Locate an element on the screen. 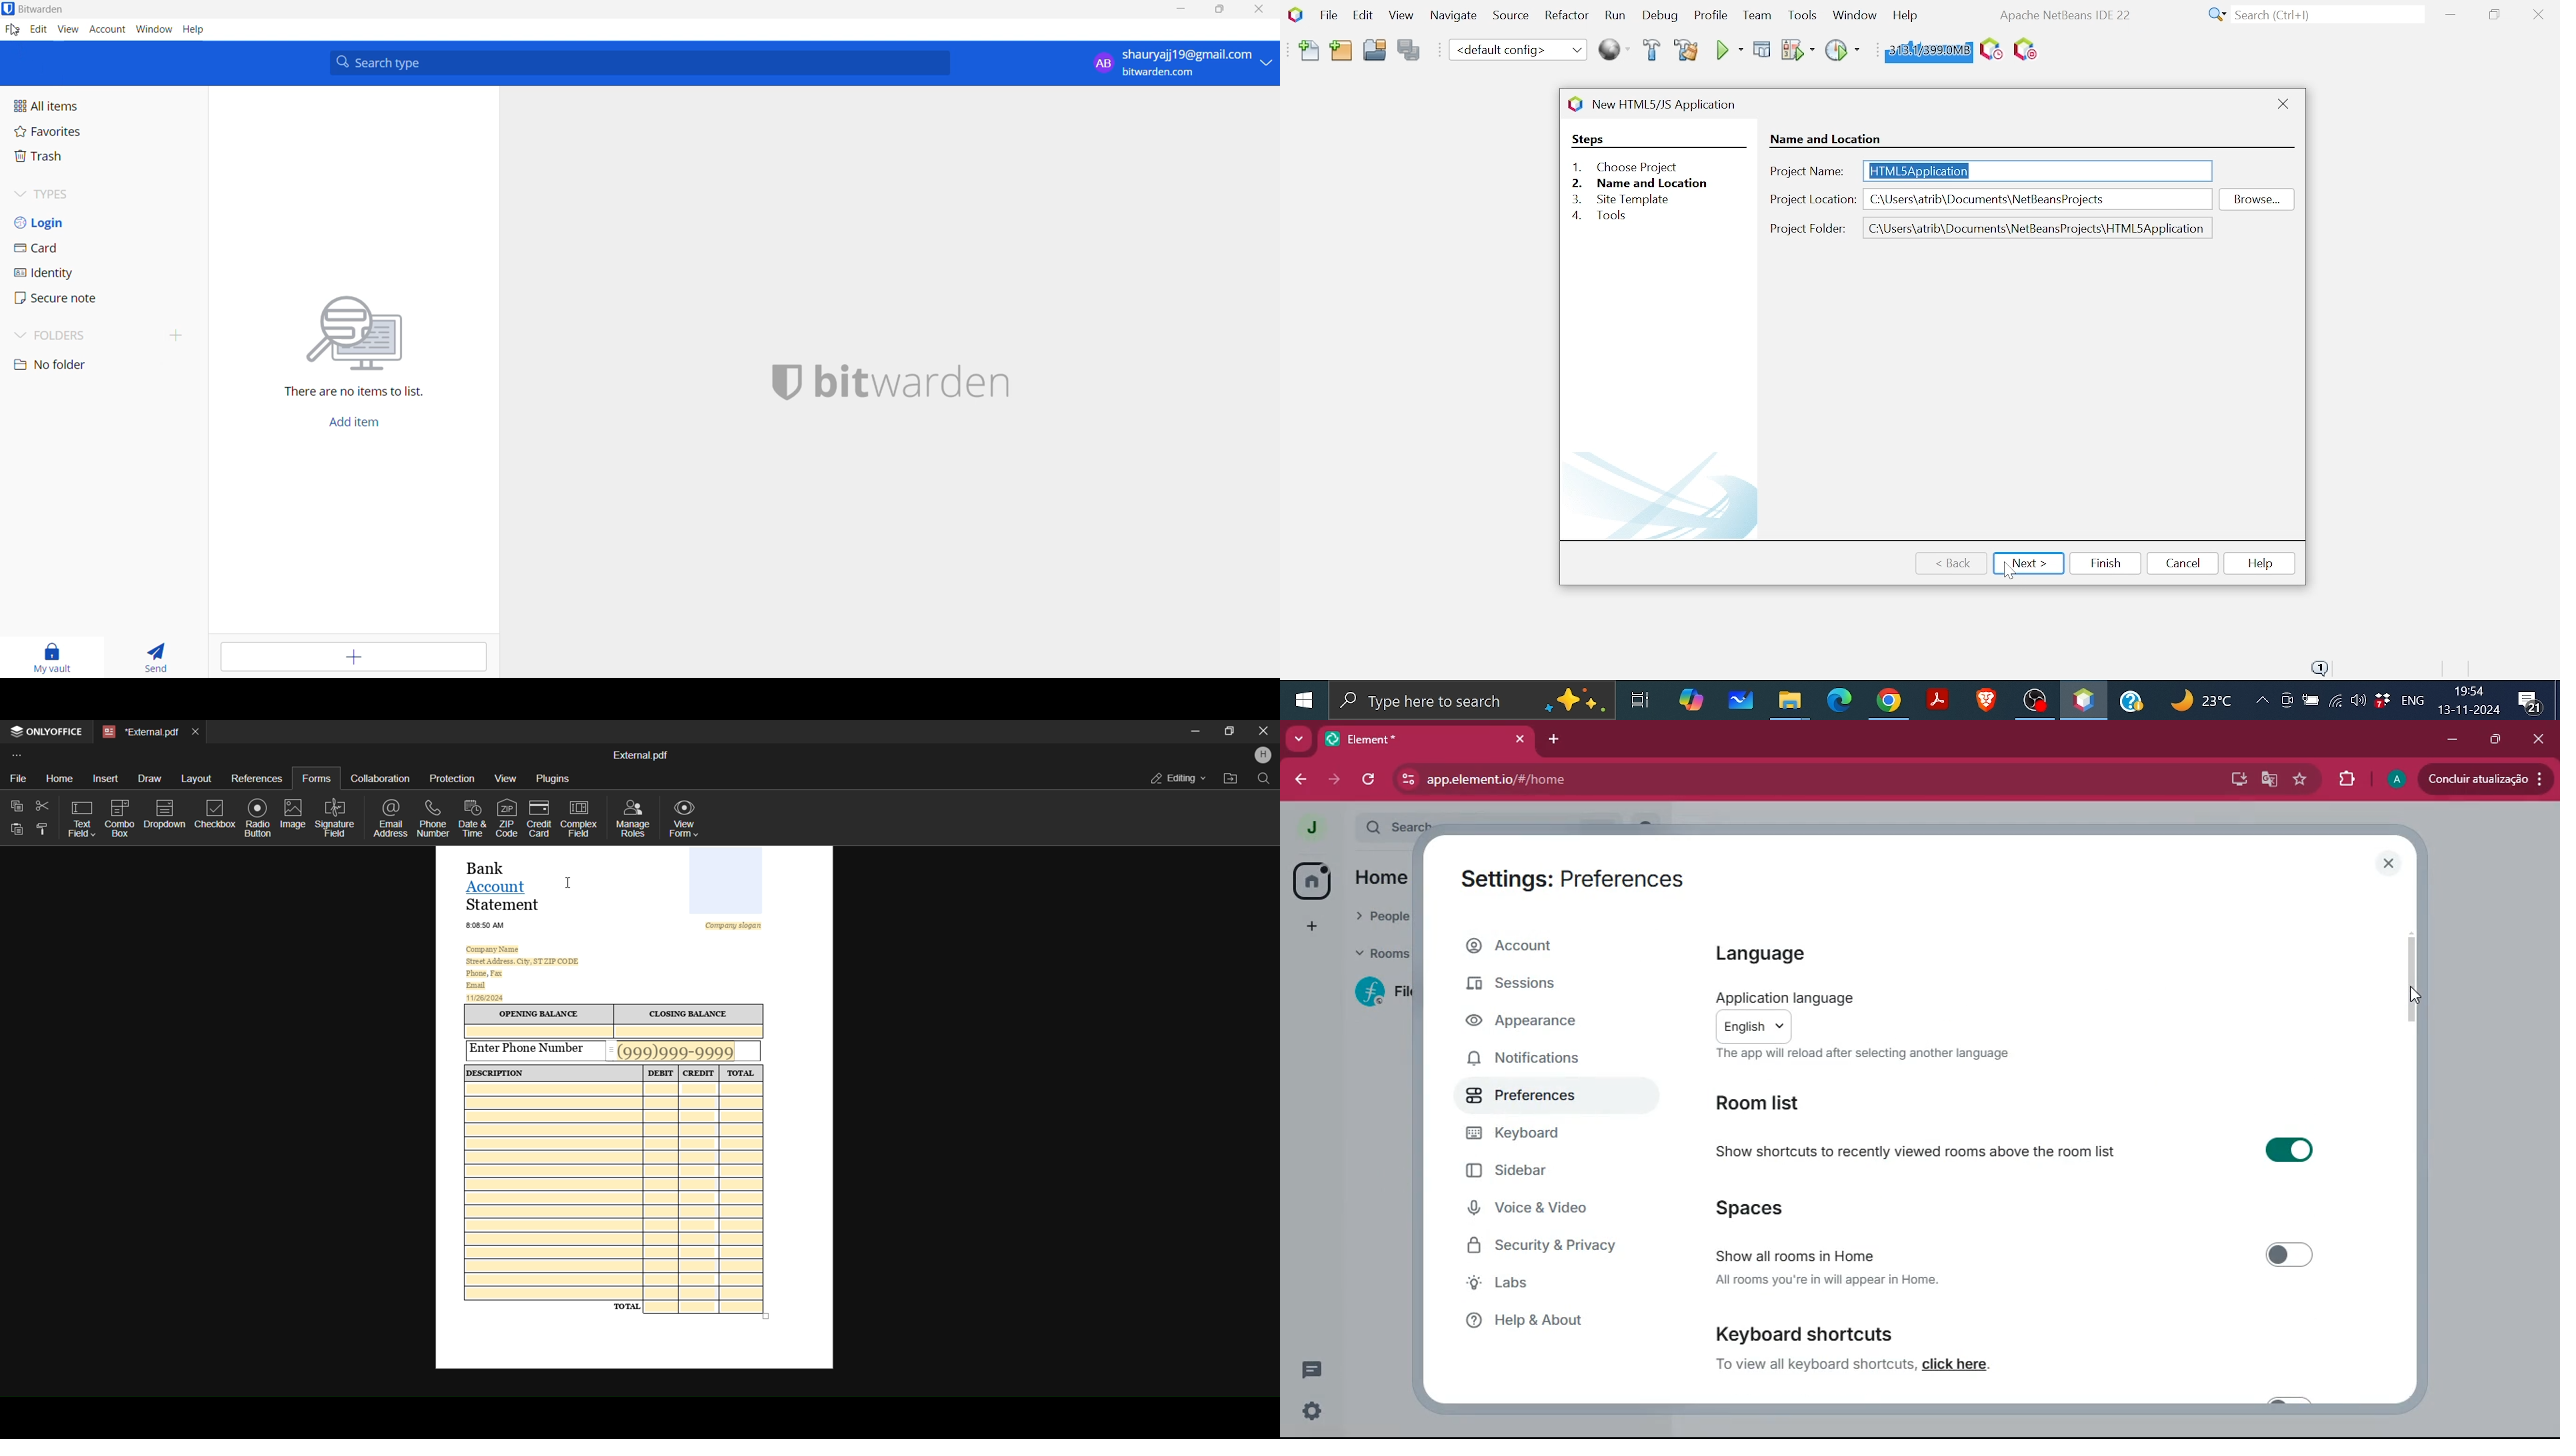 This screenshot has width=2576, height=1456. google translate is located at coordinates (2266, 782).